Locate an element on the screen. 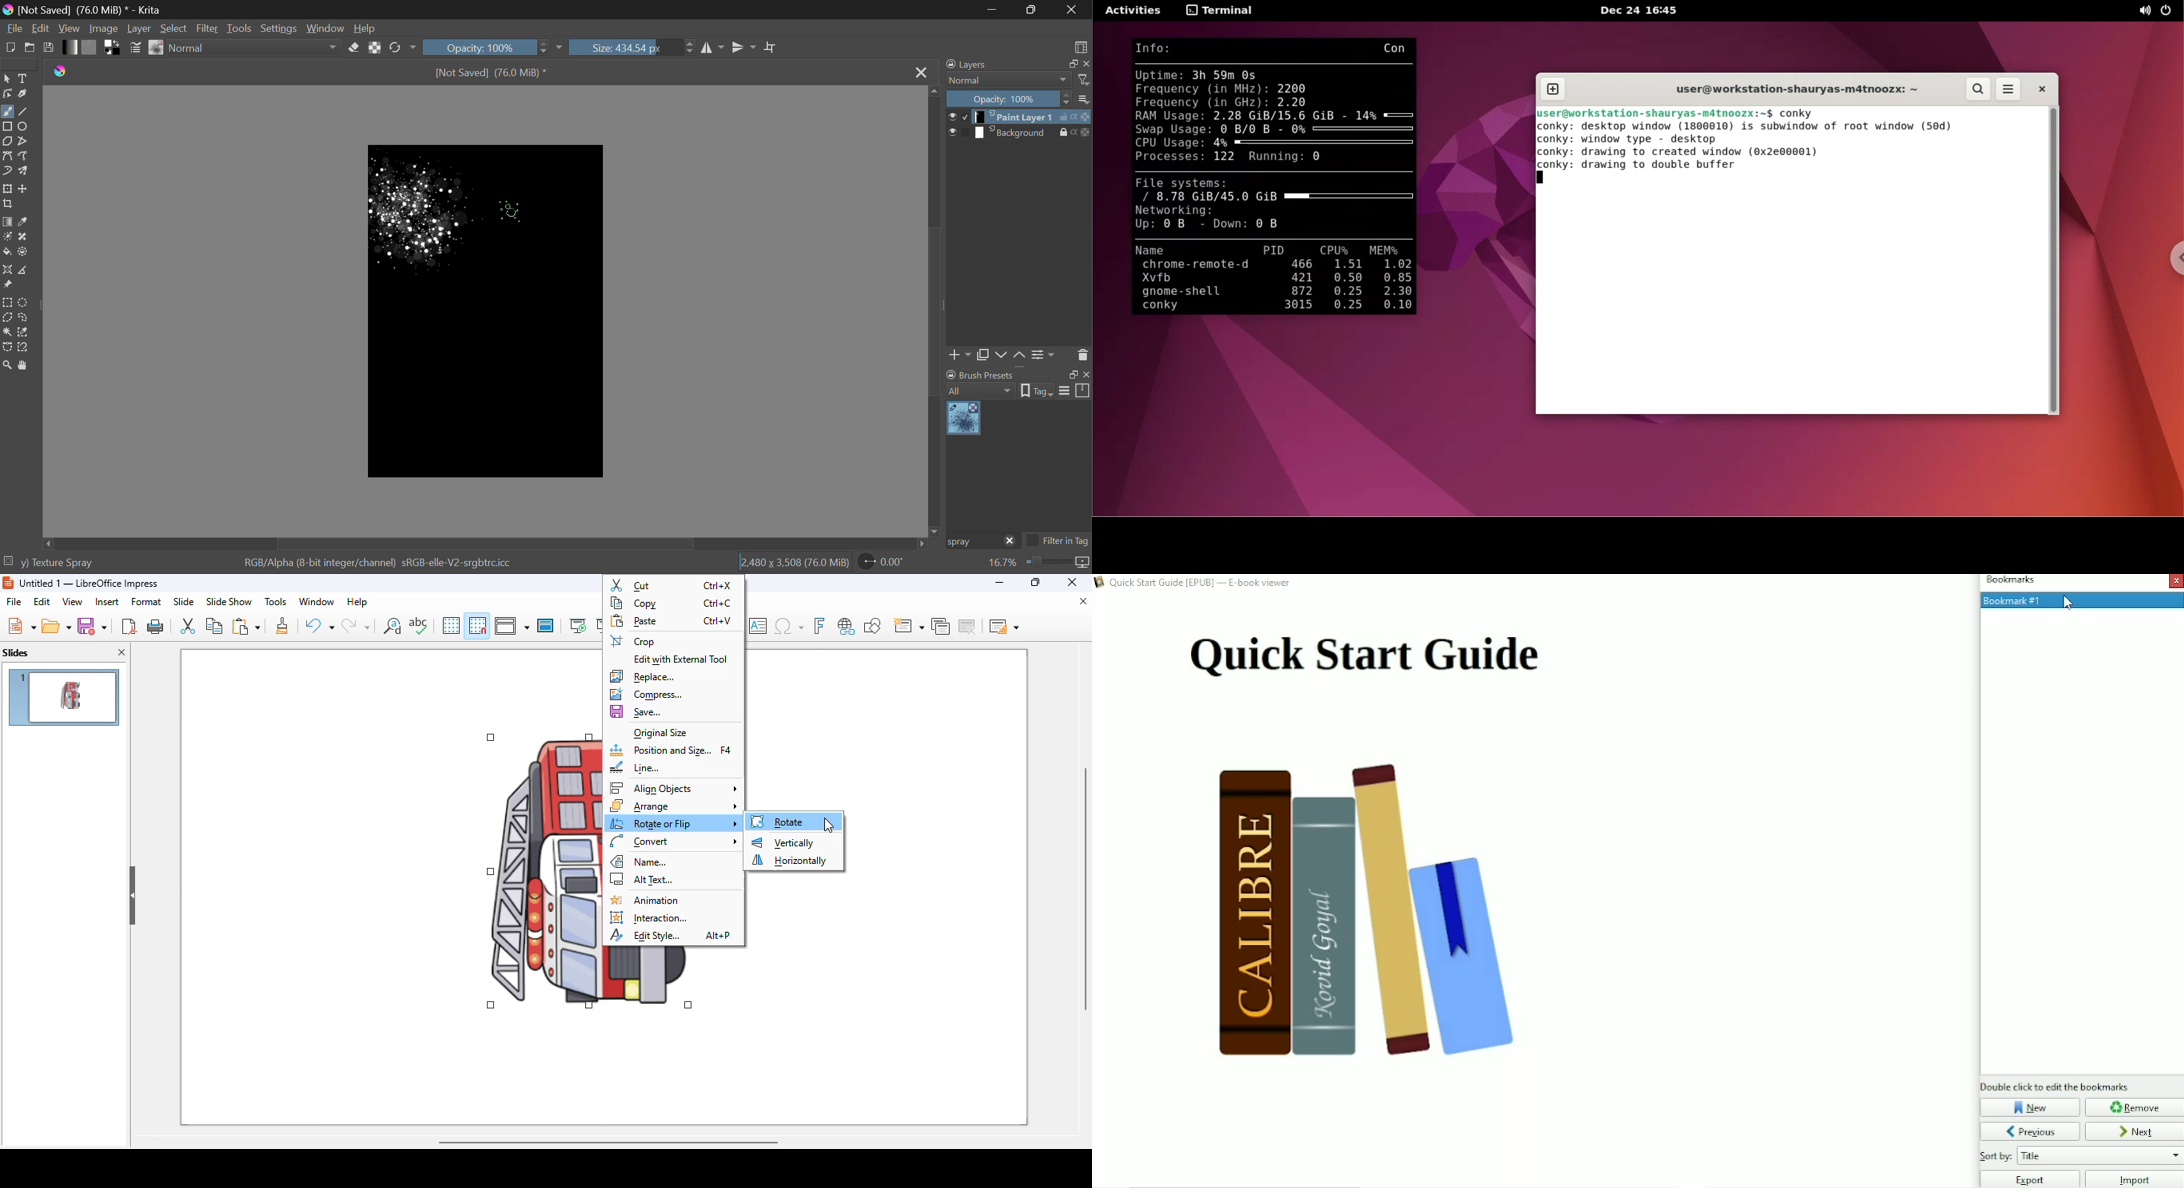  Horizontal Mirror Flip is located at coordinates (744, 47).